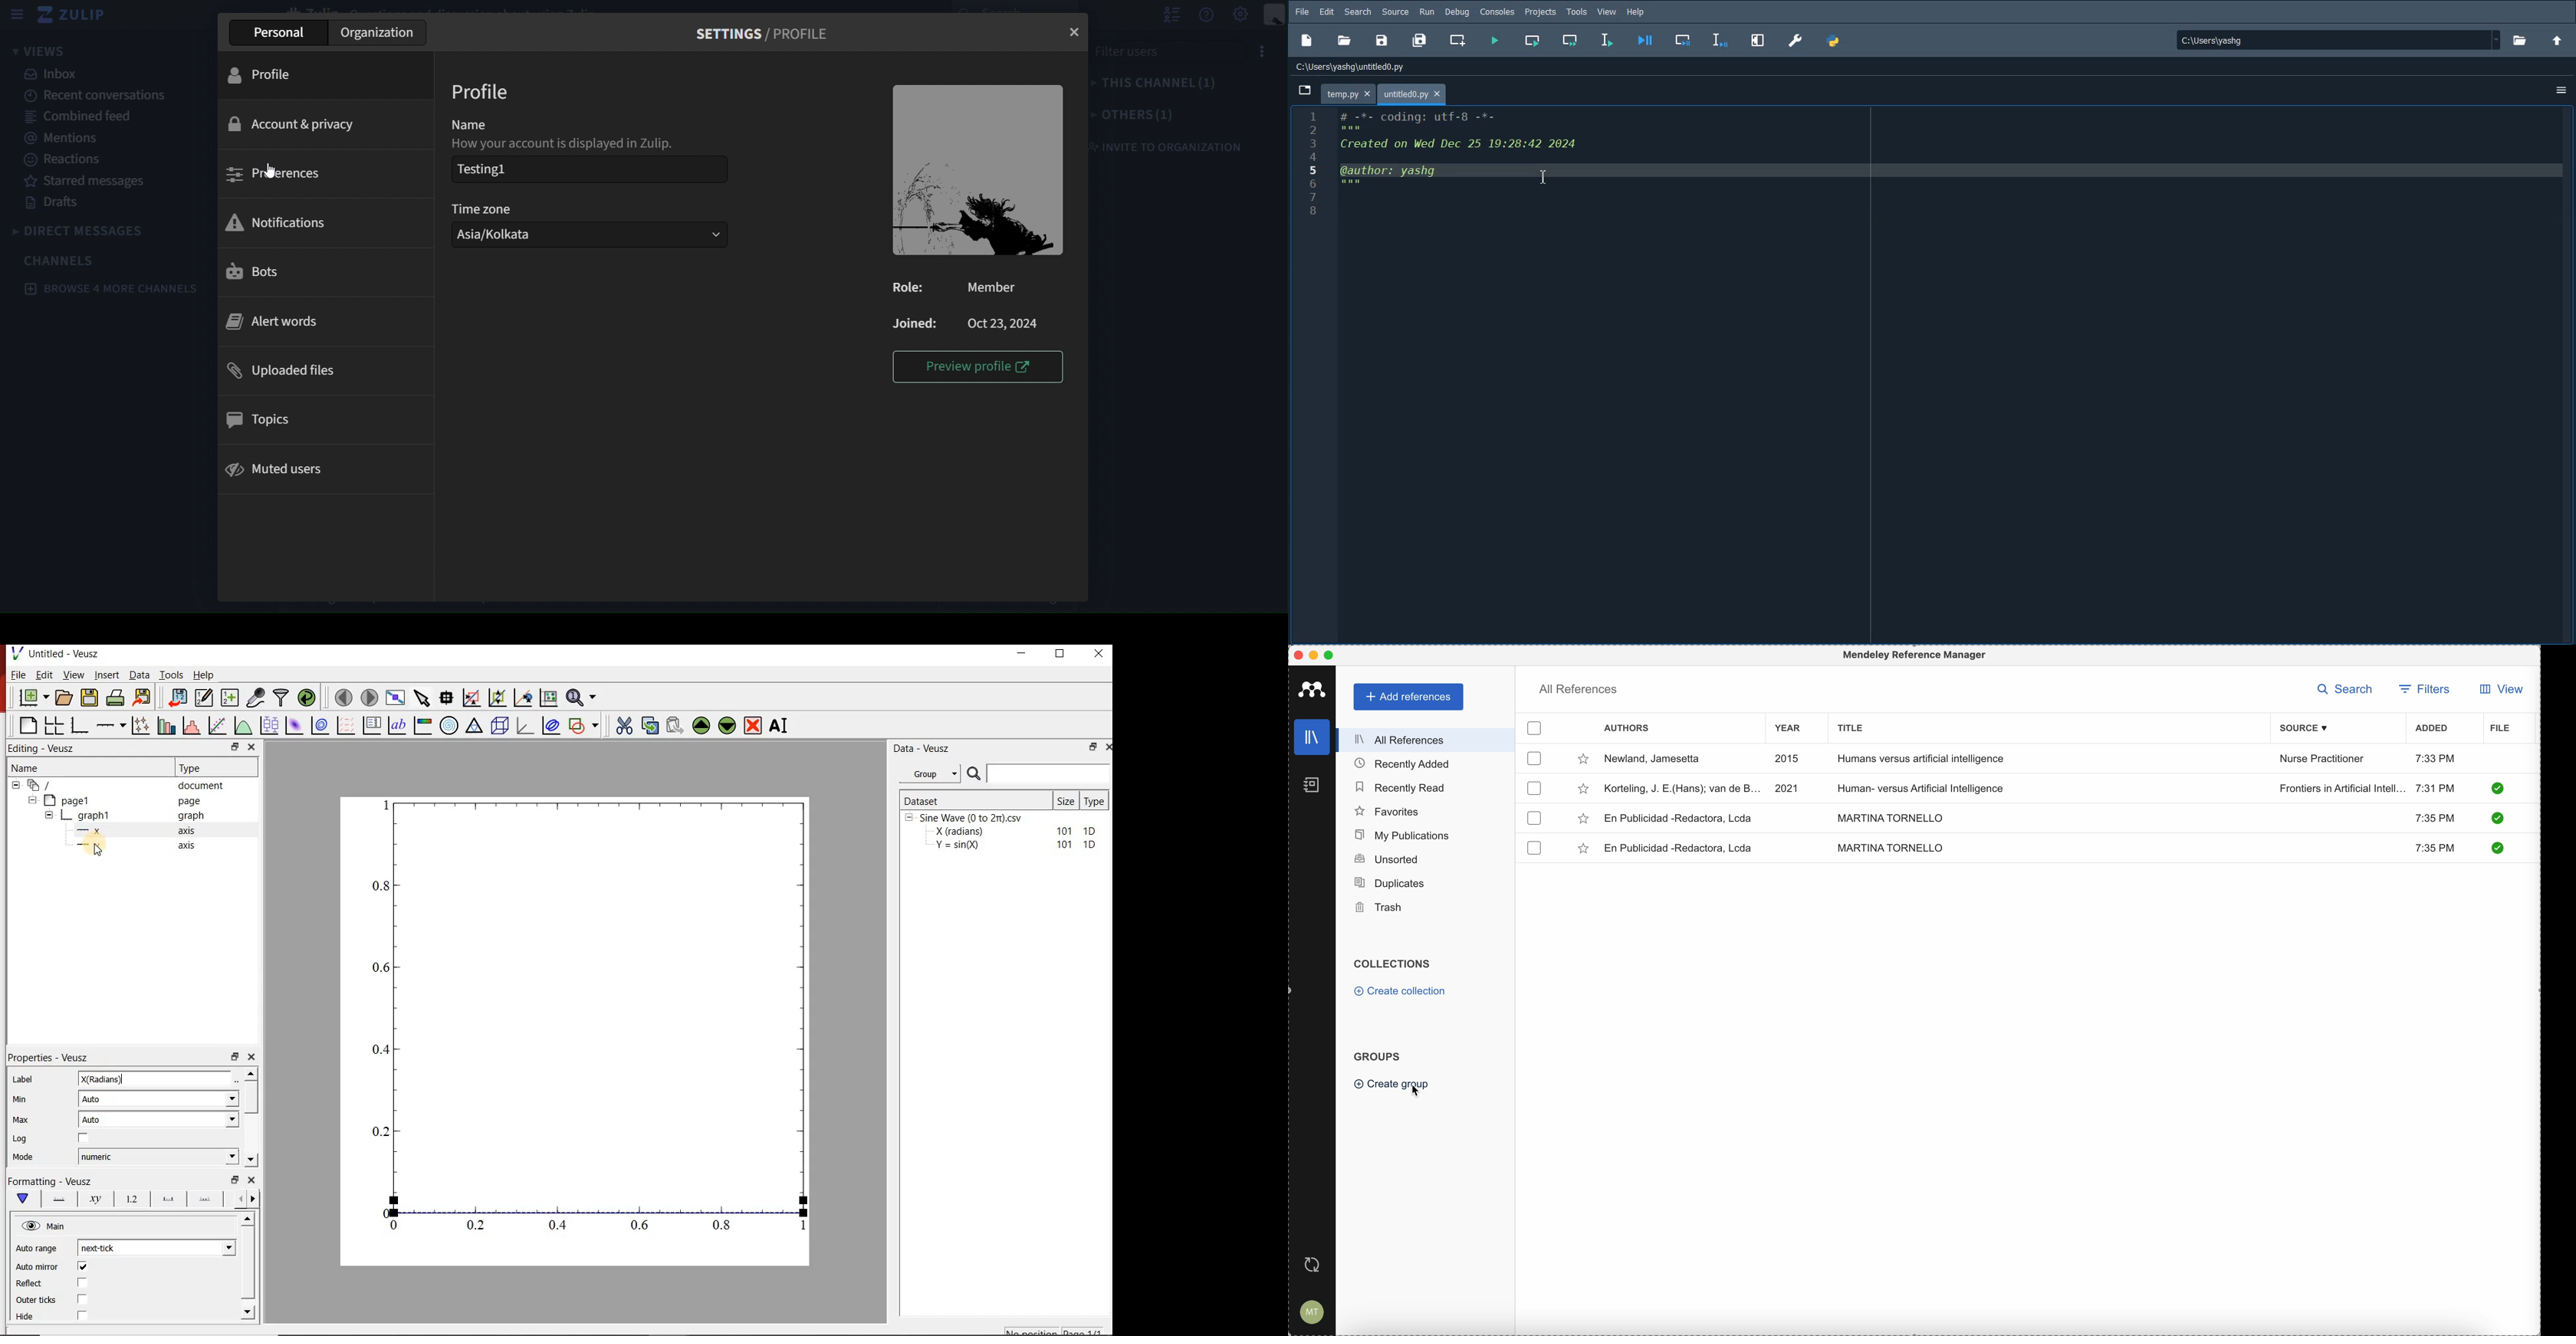 The image size is (2576, 1344). Describe the element at coordinates (2342, 788) in the screenshot. I see `Frontiers in Artificial Intelligence` at that location.